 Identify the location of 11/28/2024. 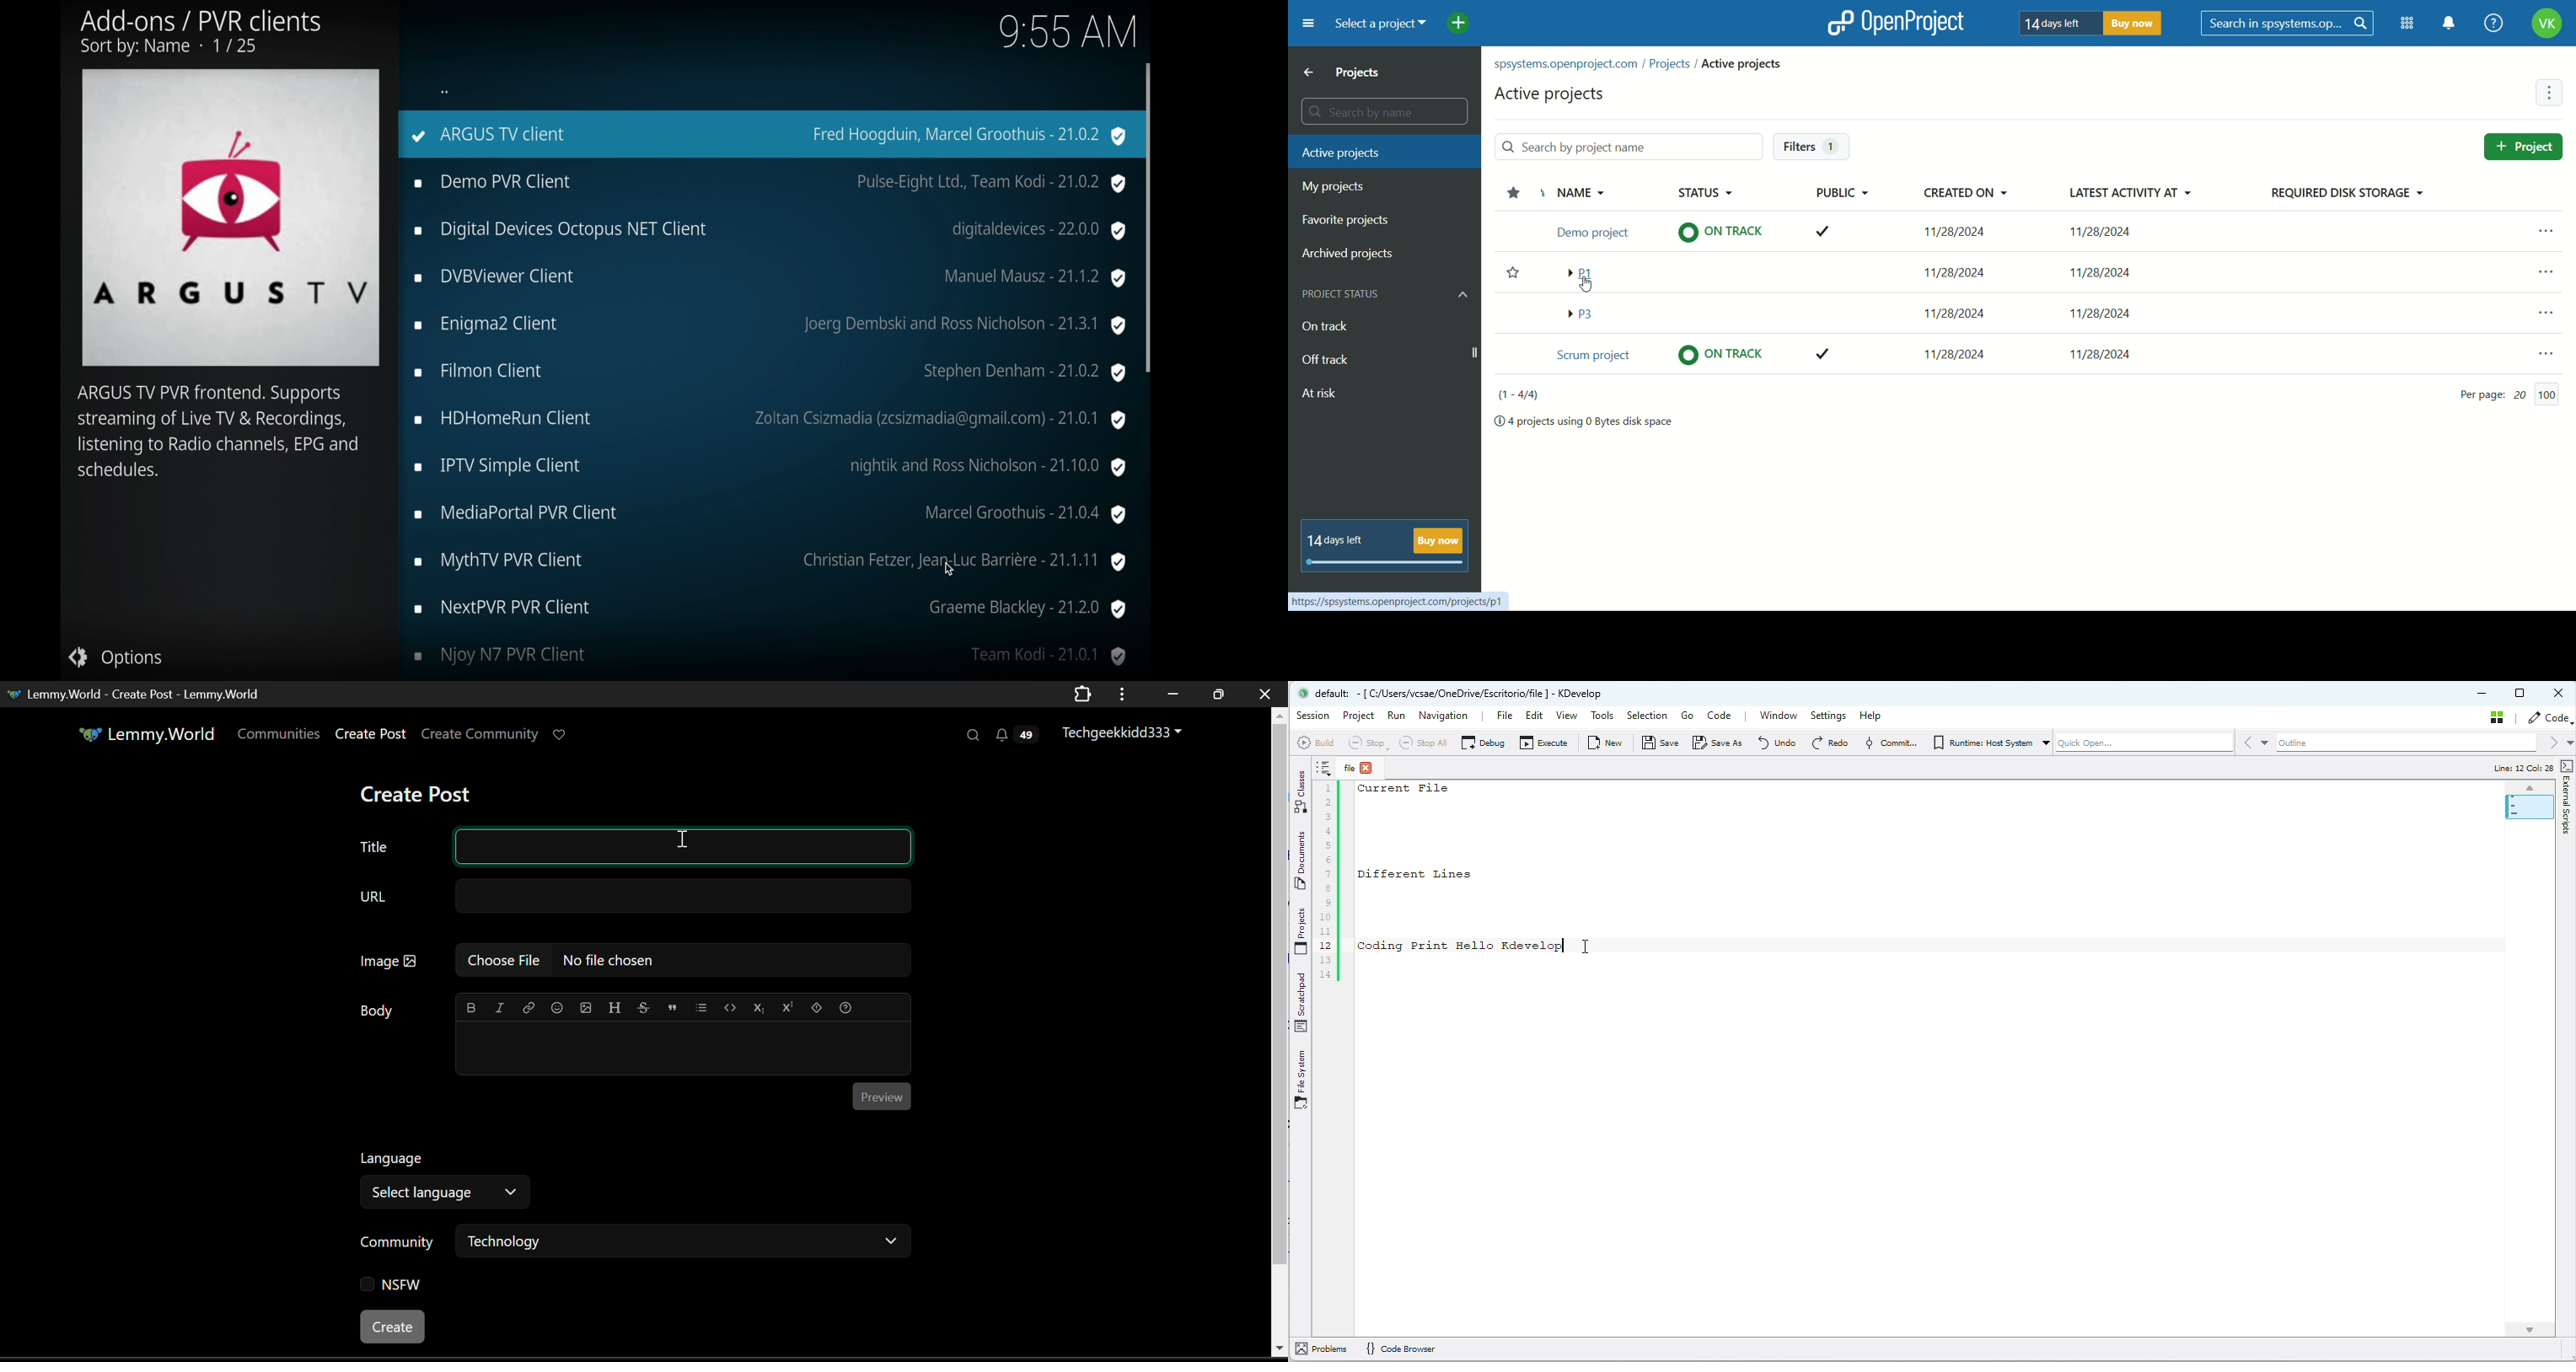
(1949, 311).